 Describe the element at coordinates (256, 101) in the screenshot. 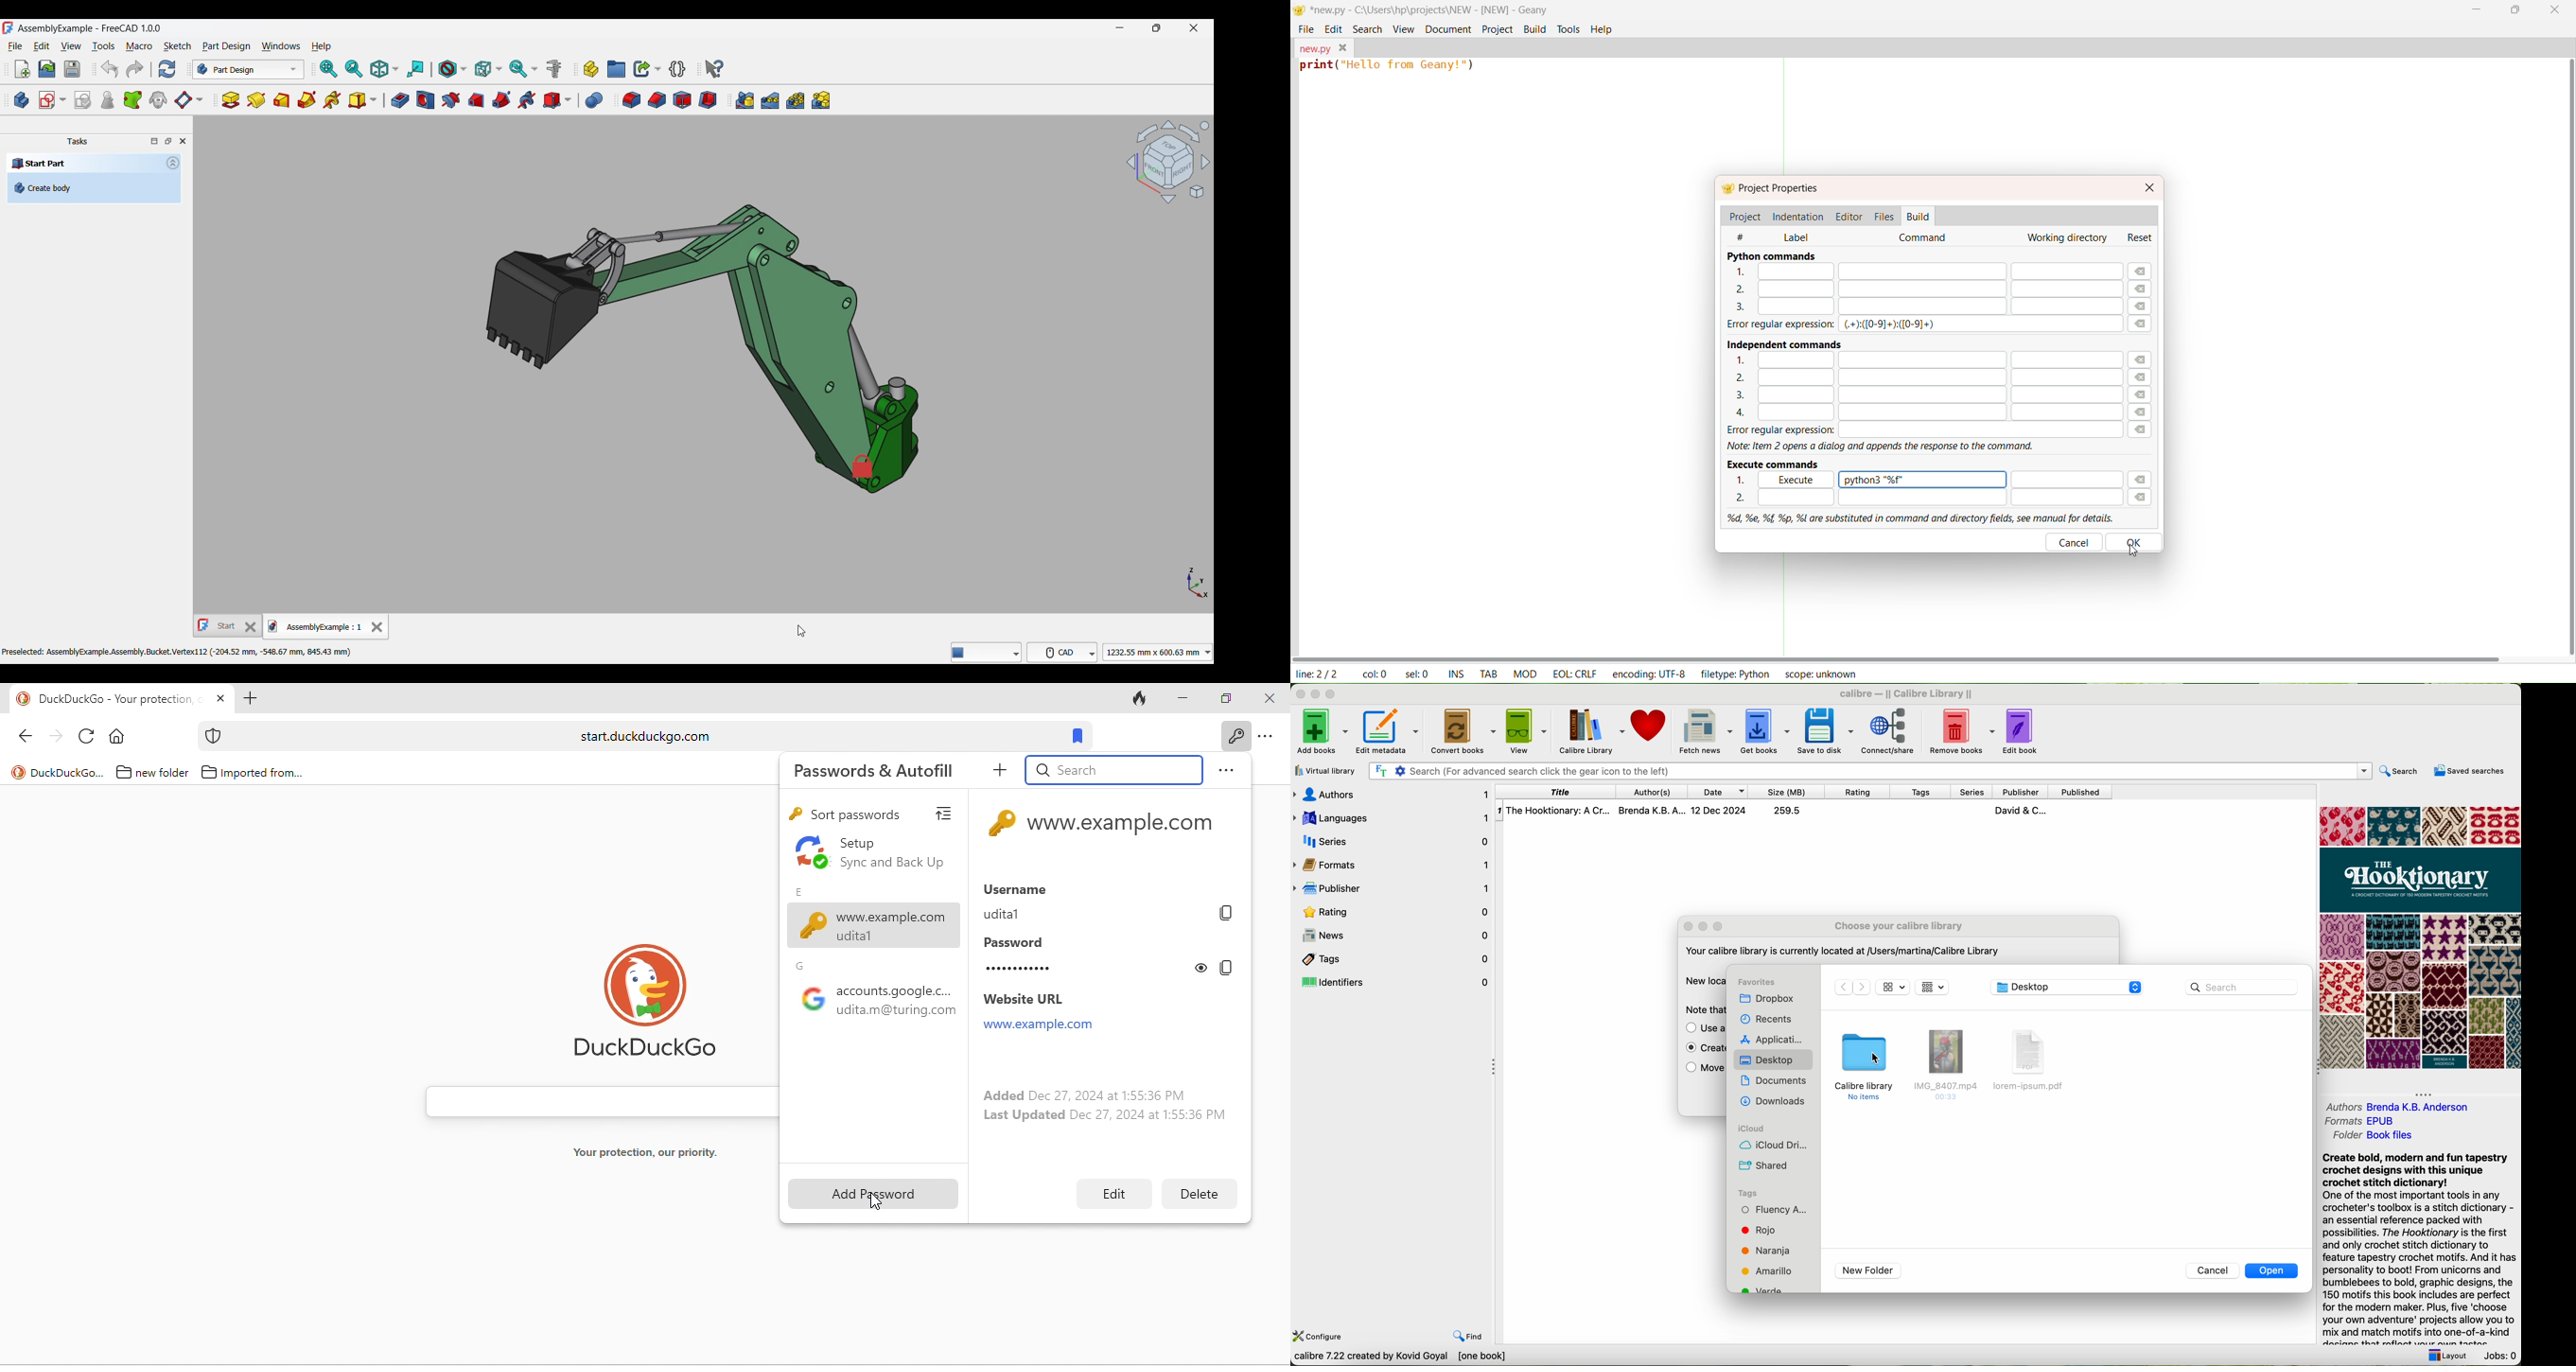

I see `Revolution` at that location.